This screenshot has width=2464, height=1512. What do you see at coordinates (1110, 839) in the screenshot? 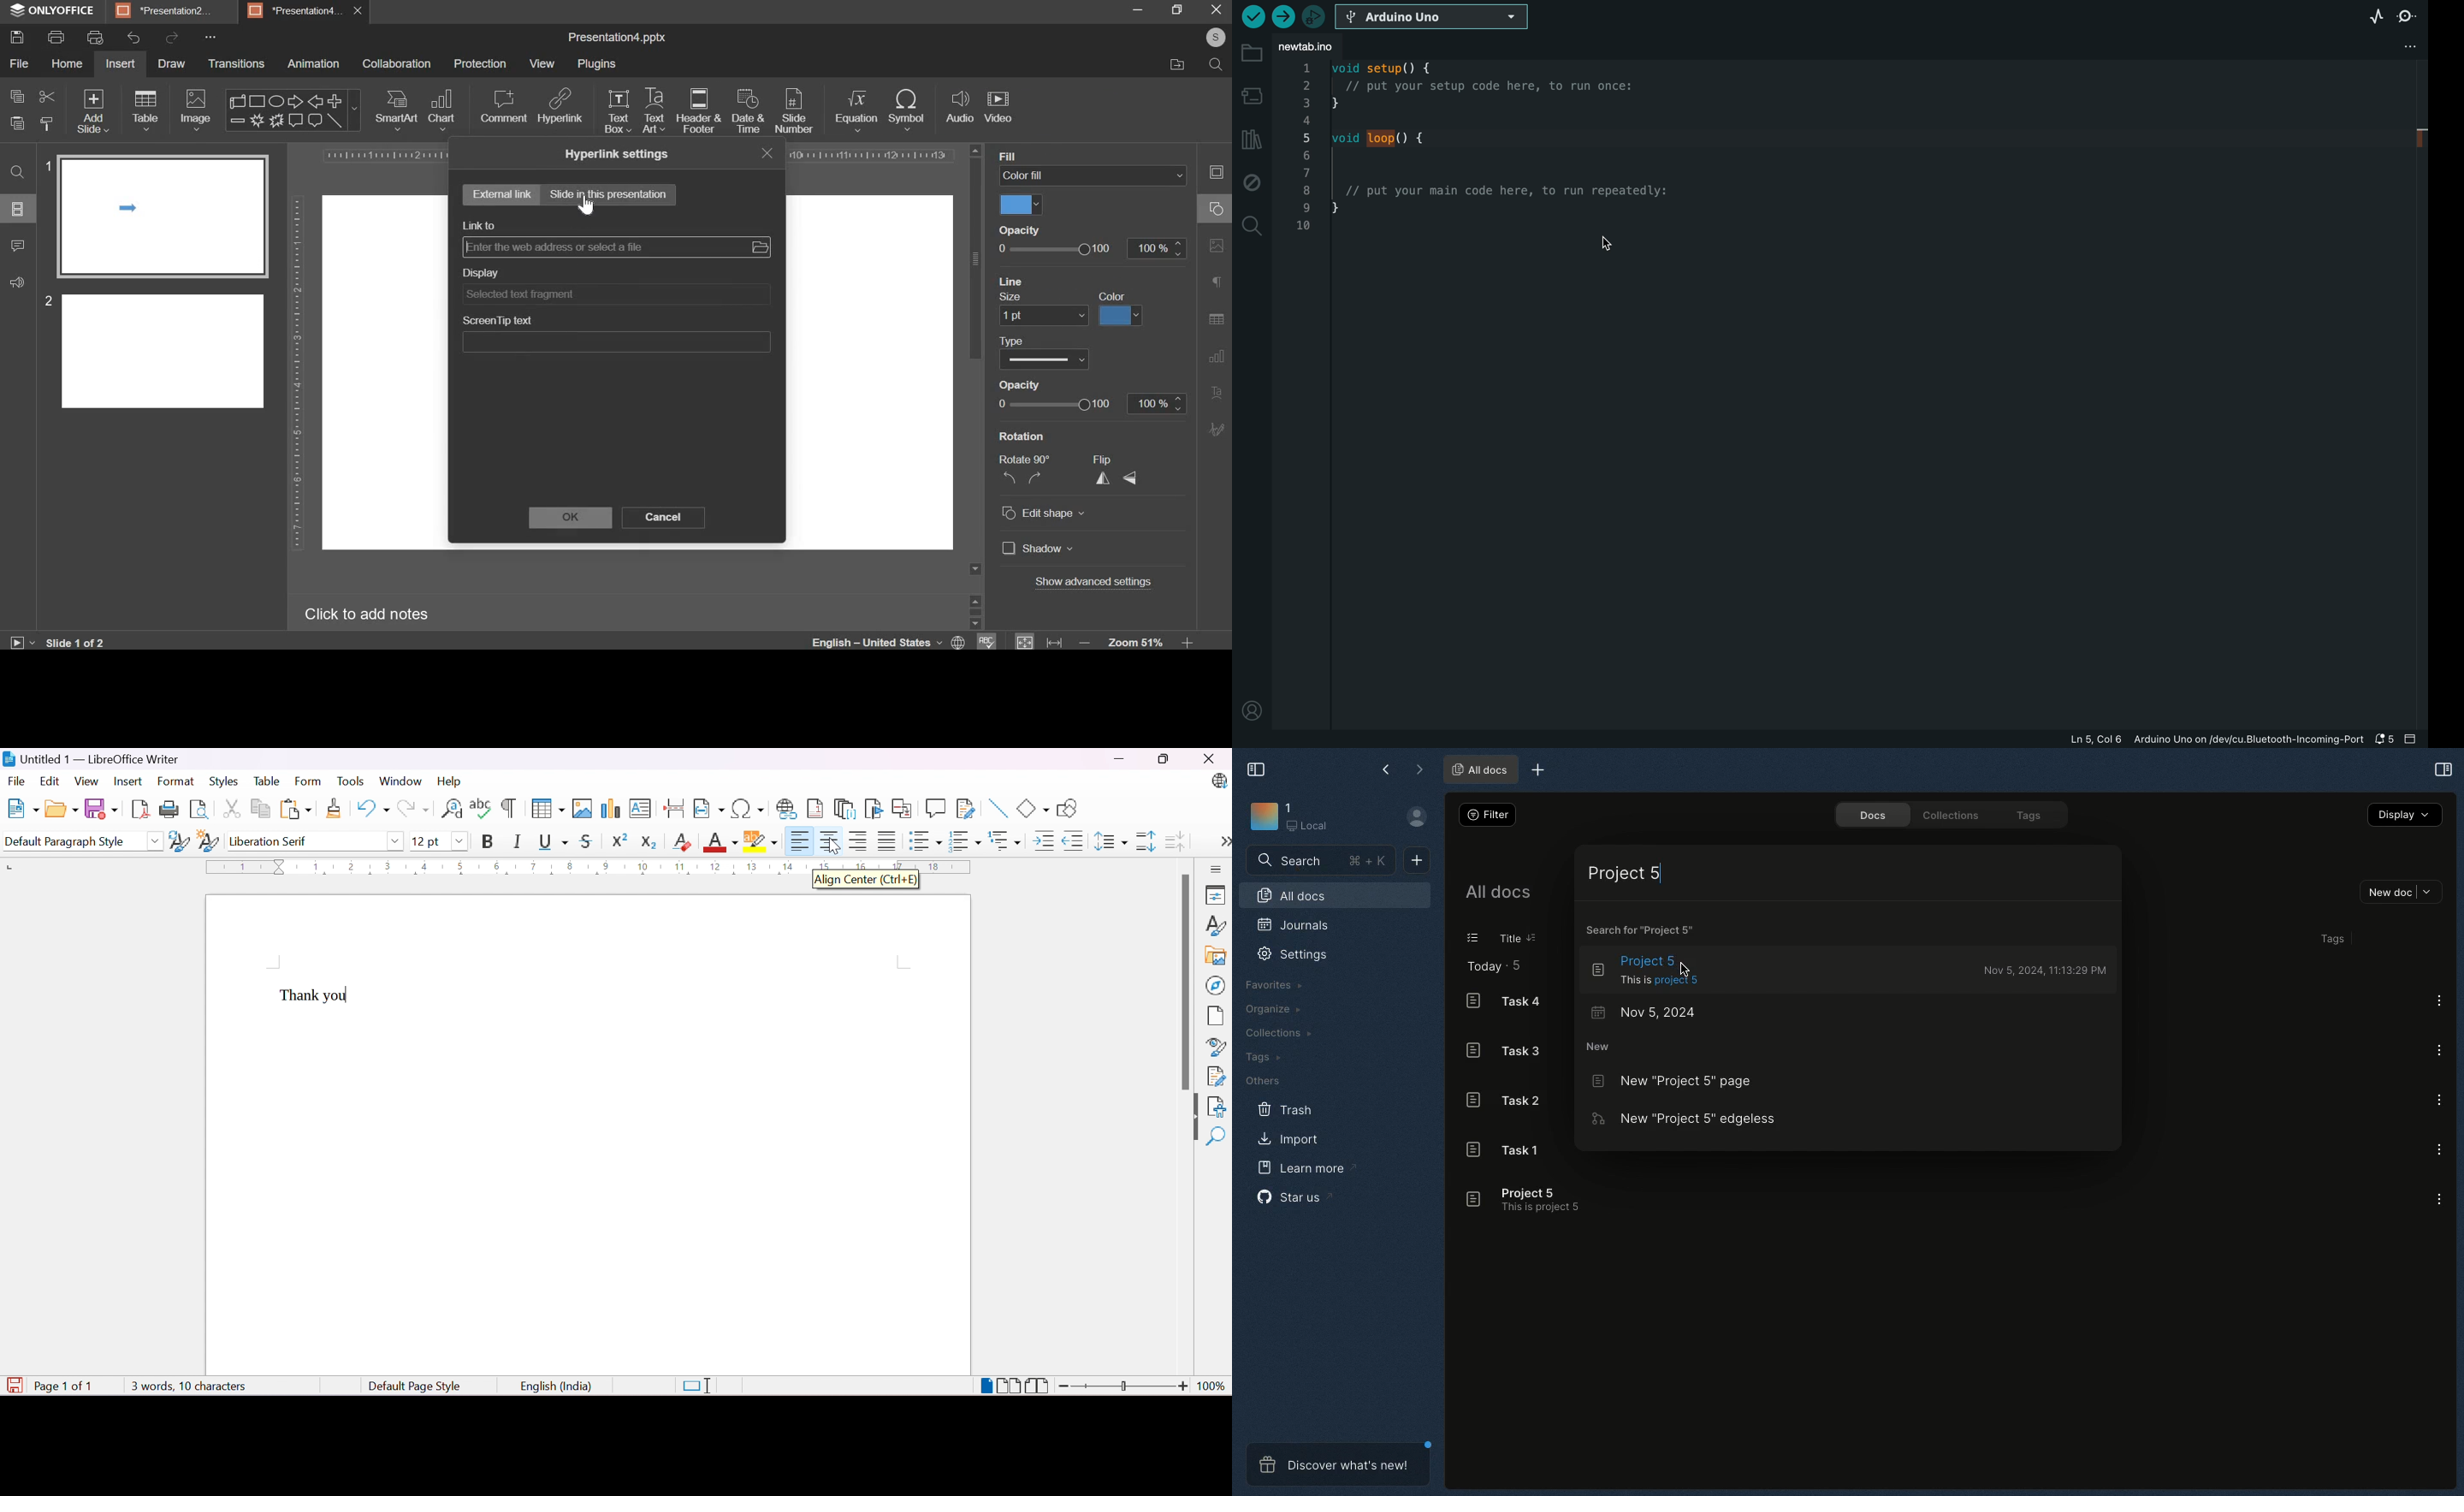
I see `Set Line Spacing` at bounding box center [1110, 839].